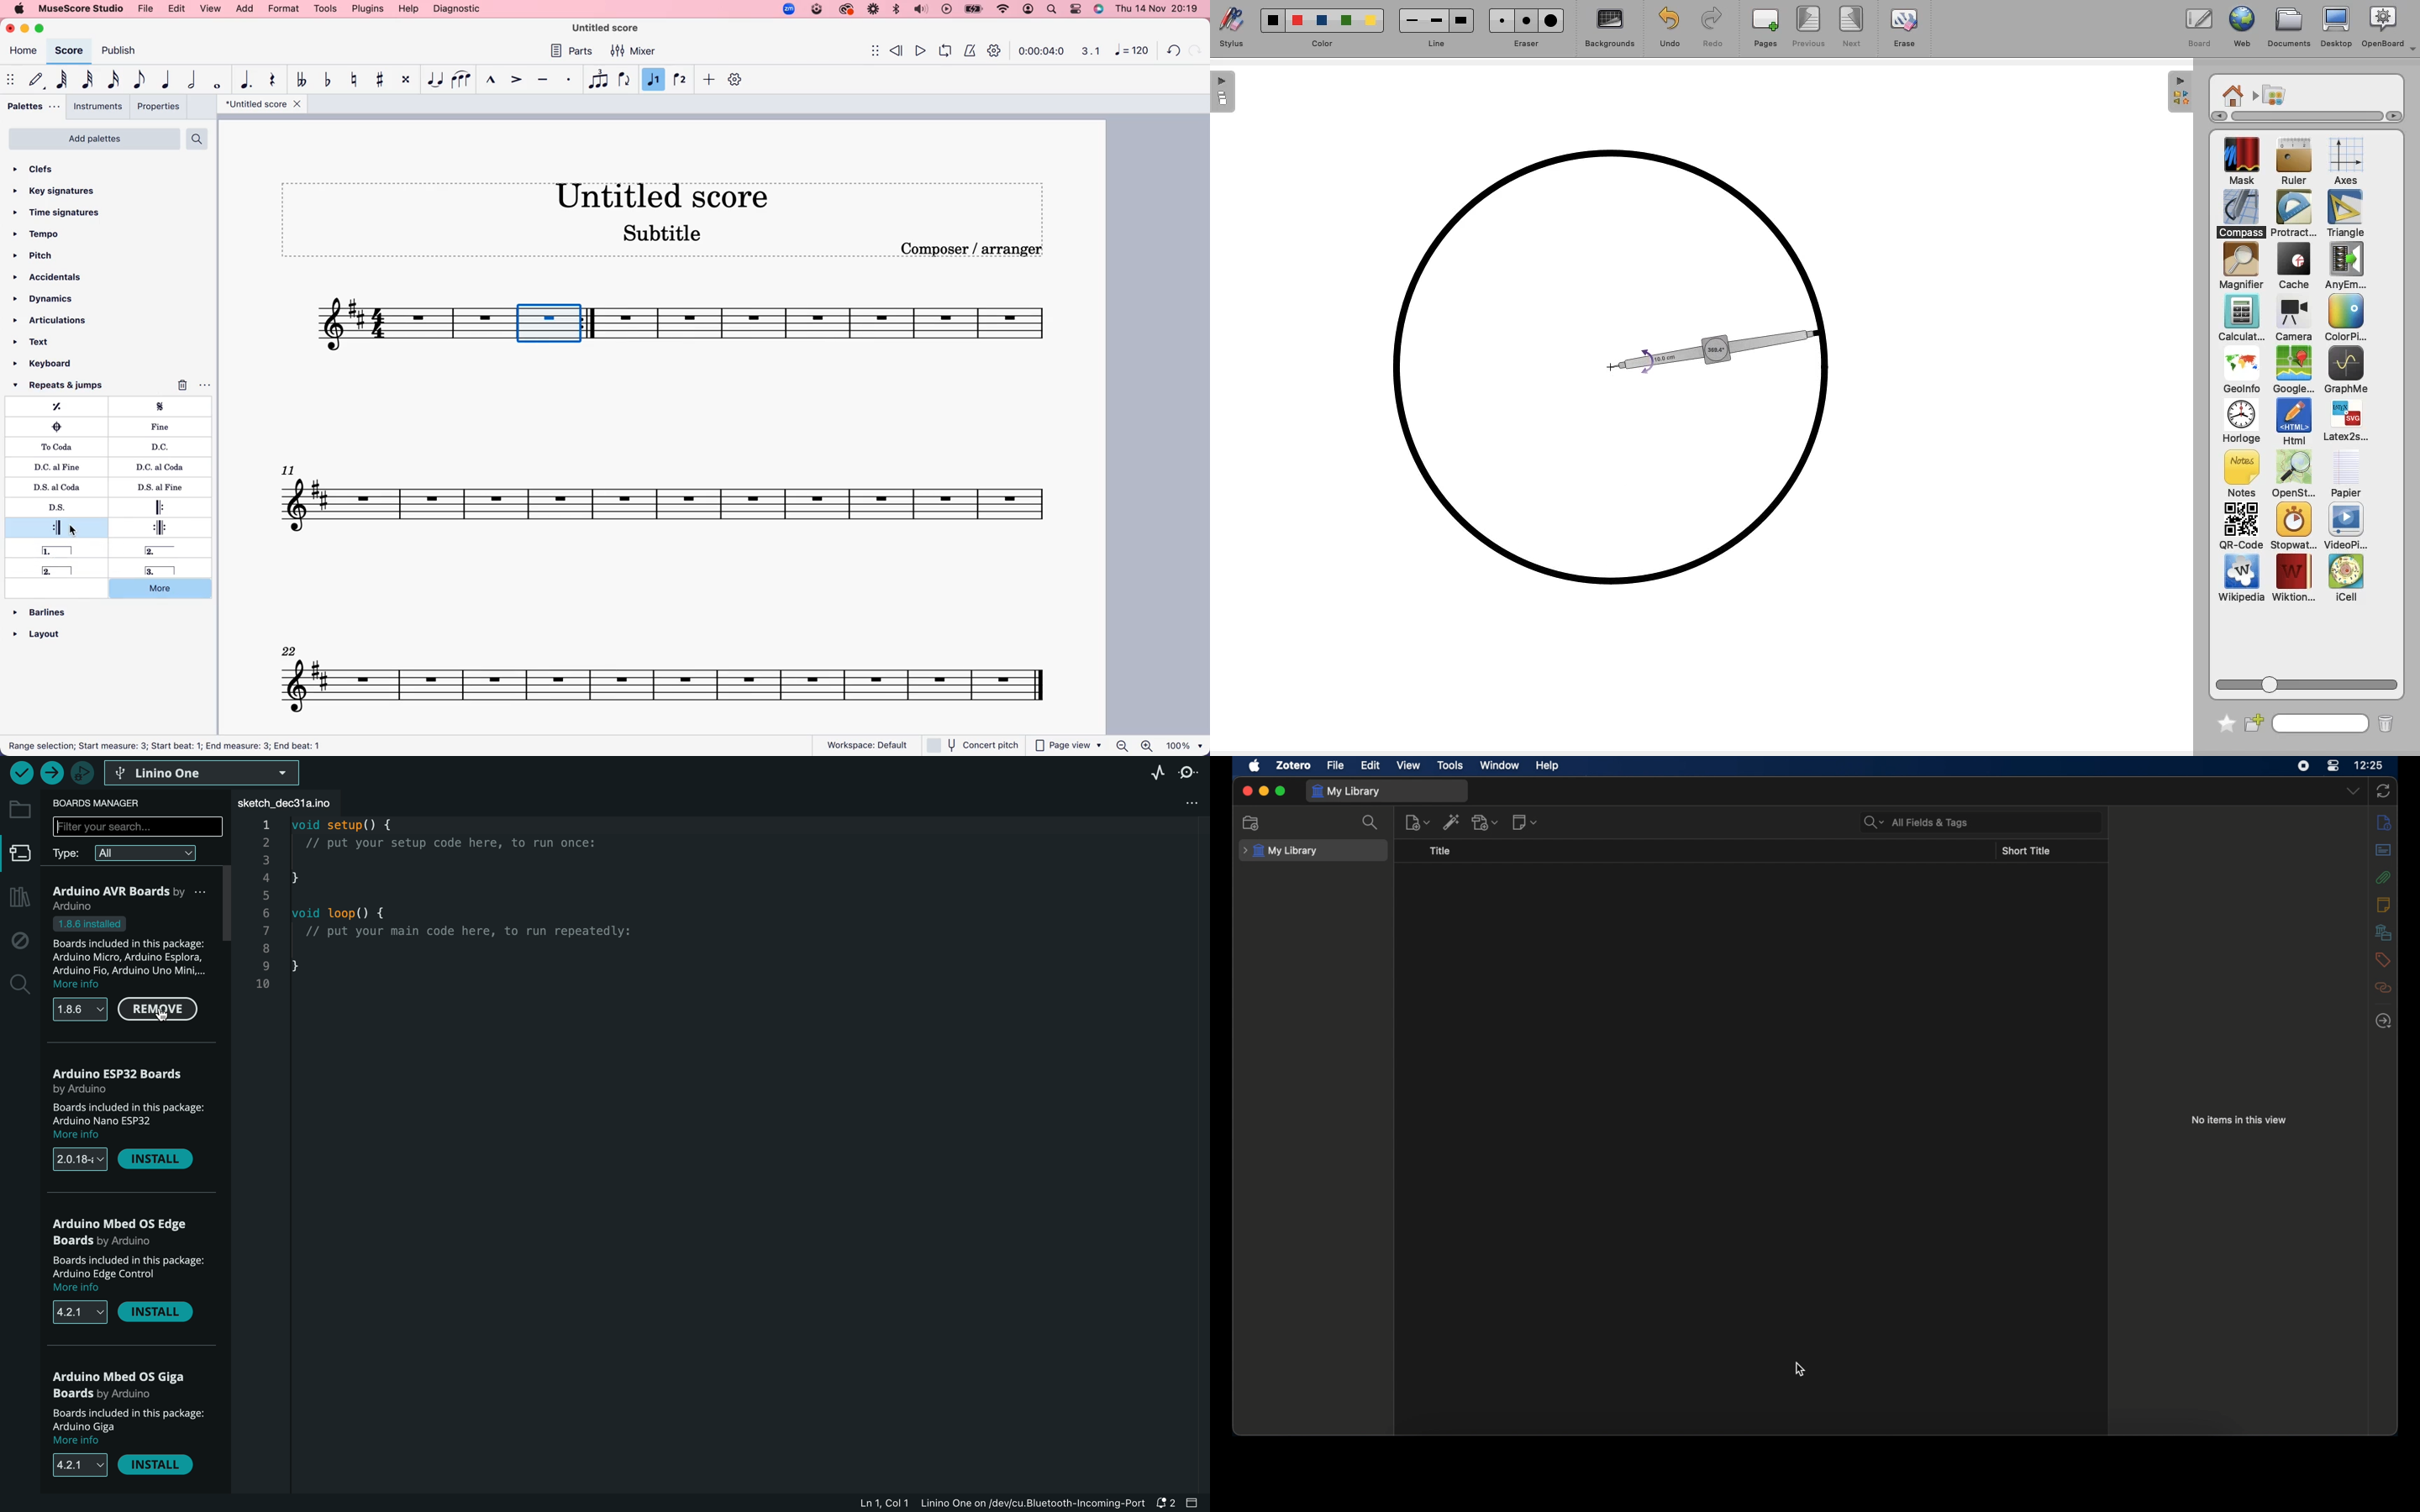 The height and width of the screenshot is (1512, 2436). I want to click on Mask, so click(2242, 163).